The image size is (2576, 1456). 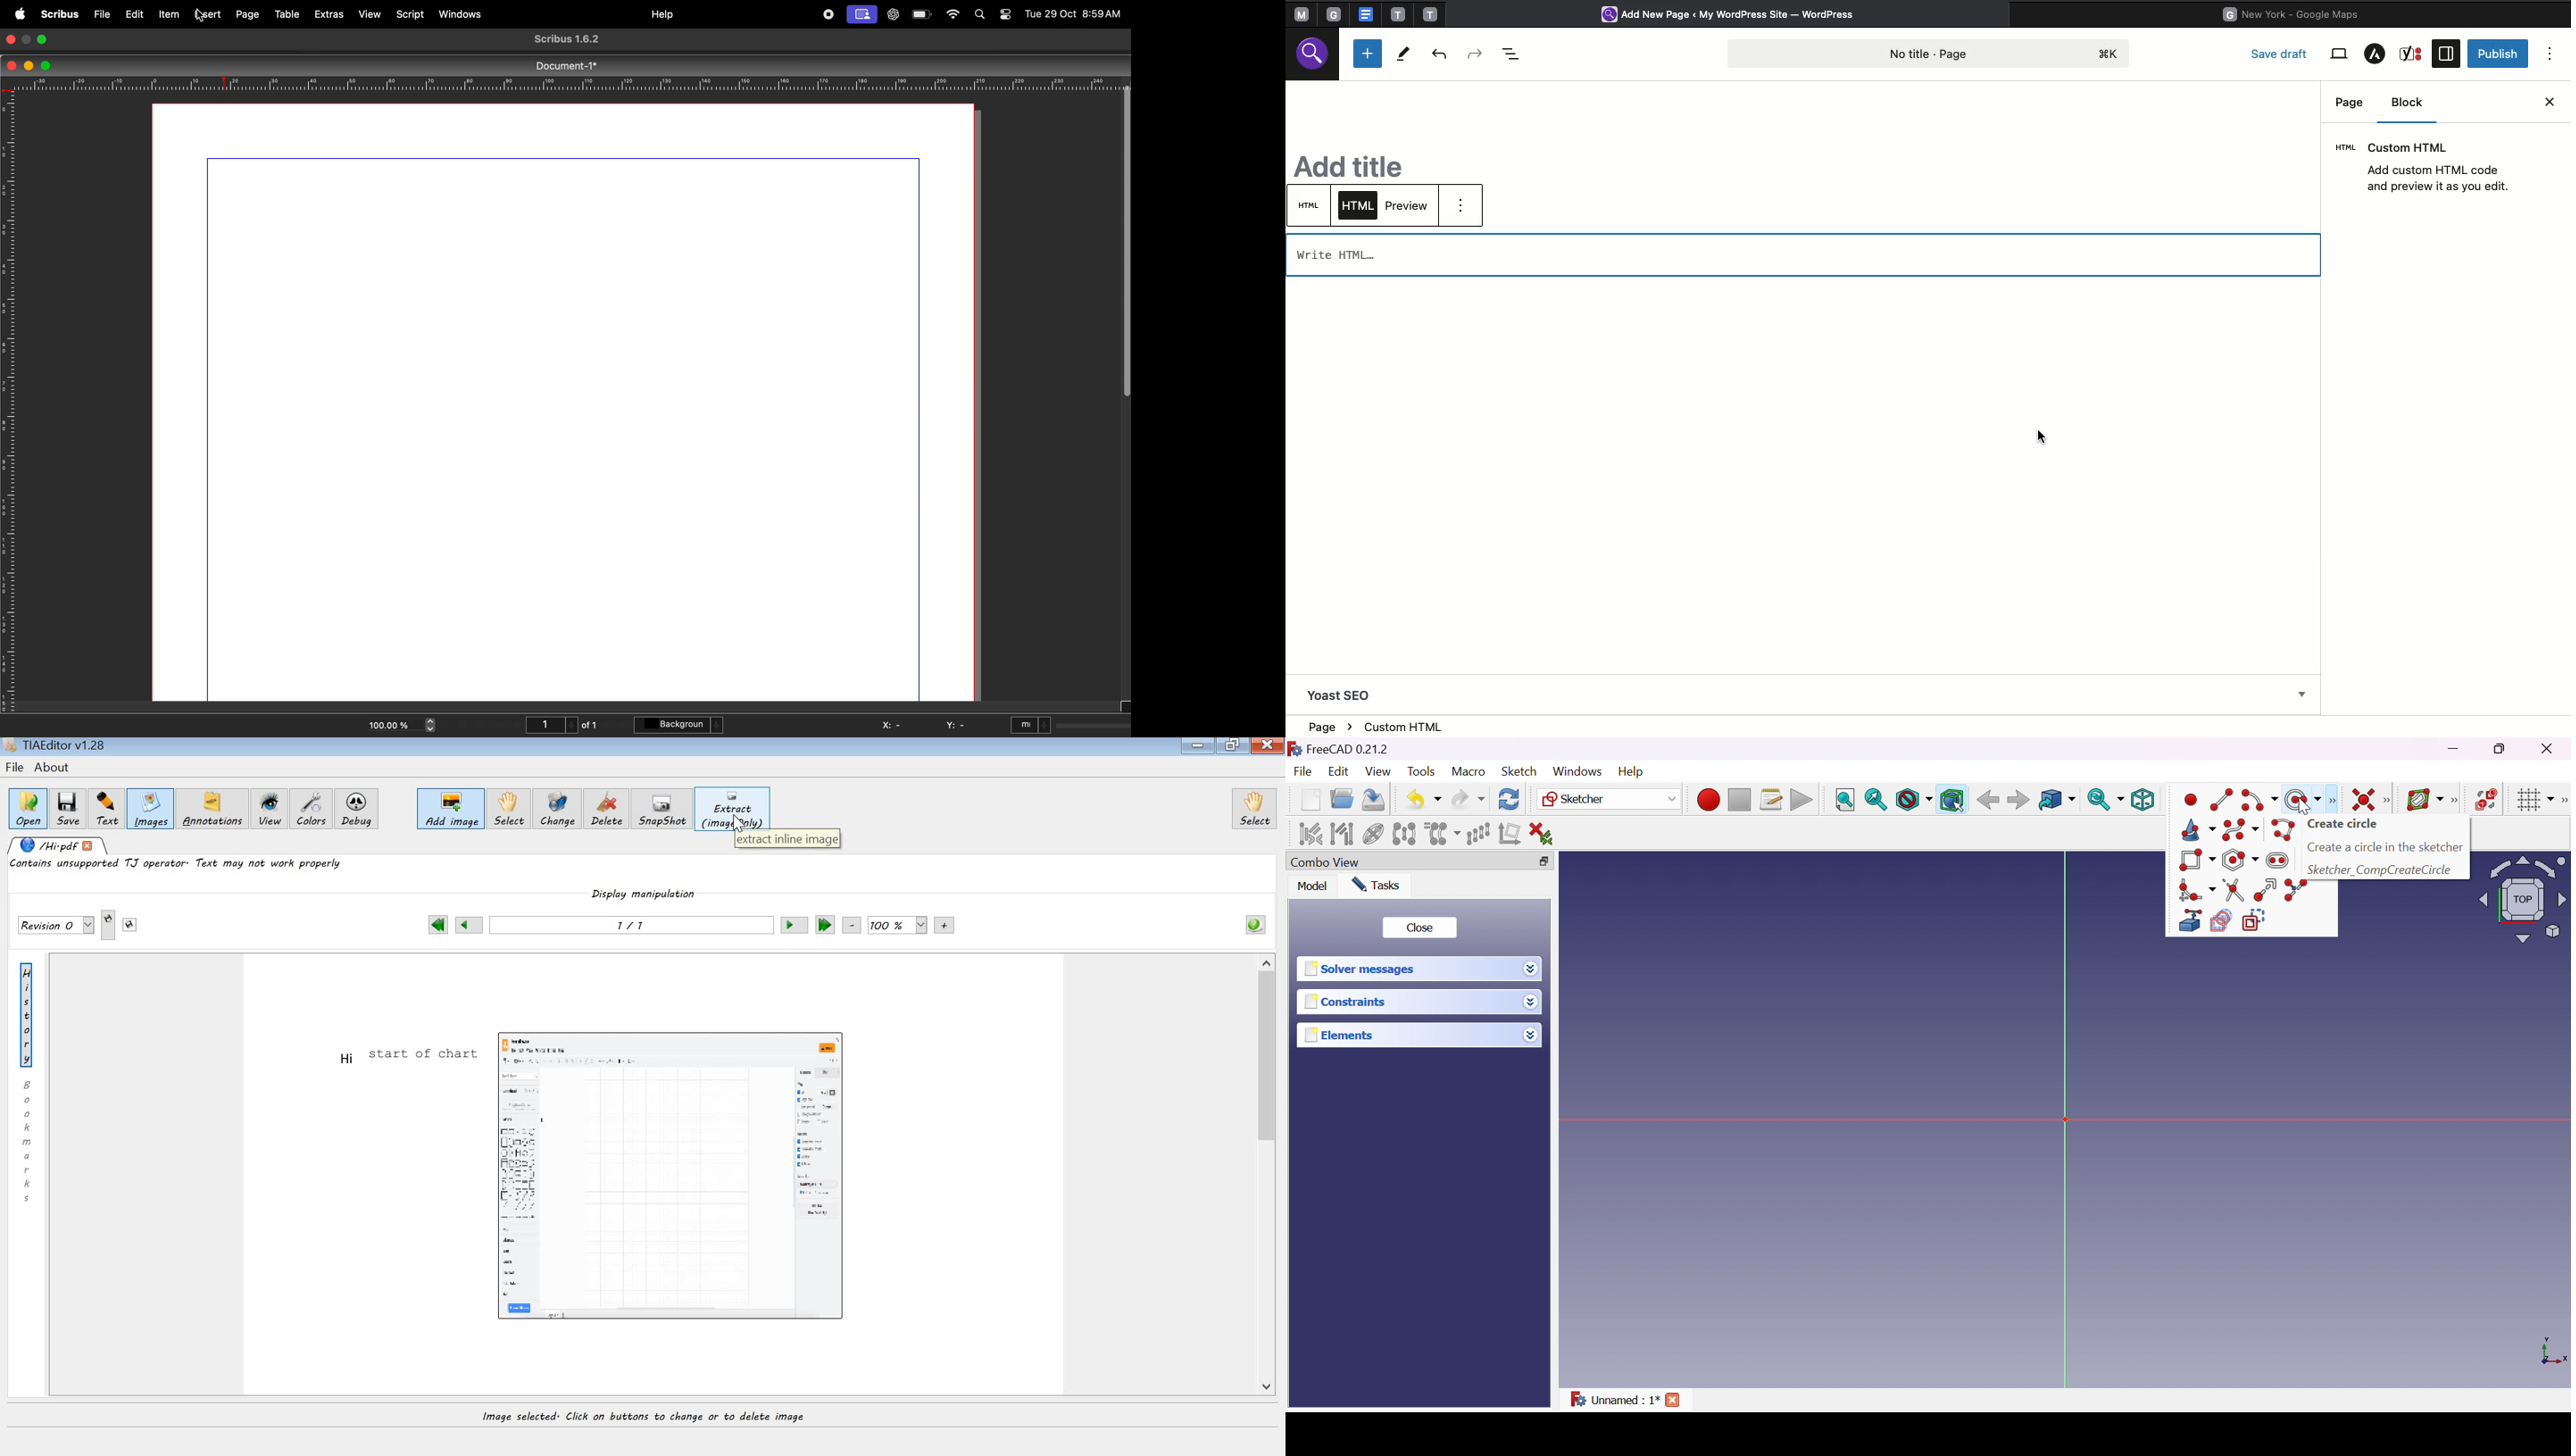 What do you see at coordinates (1844, 799) in the screenshot?
I see `Fit all` at bounding box center [1844, 799].